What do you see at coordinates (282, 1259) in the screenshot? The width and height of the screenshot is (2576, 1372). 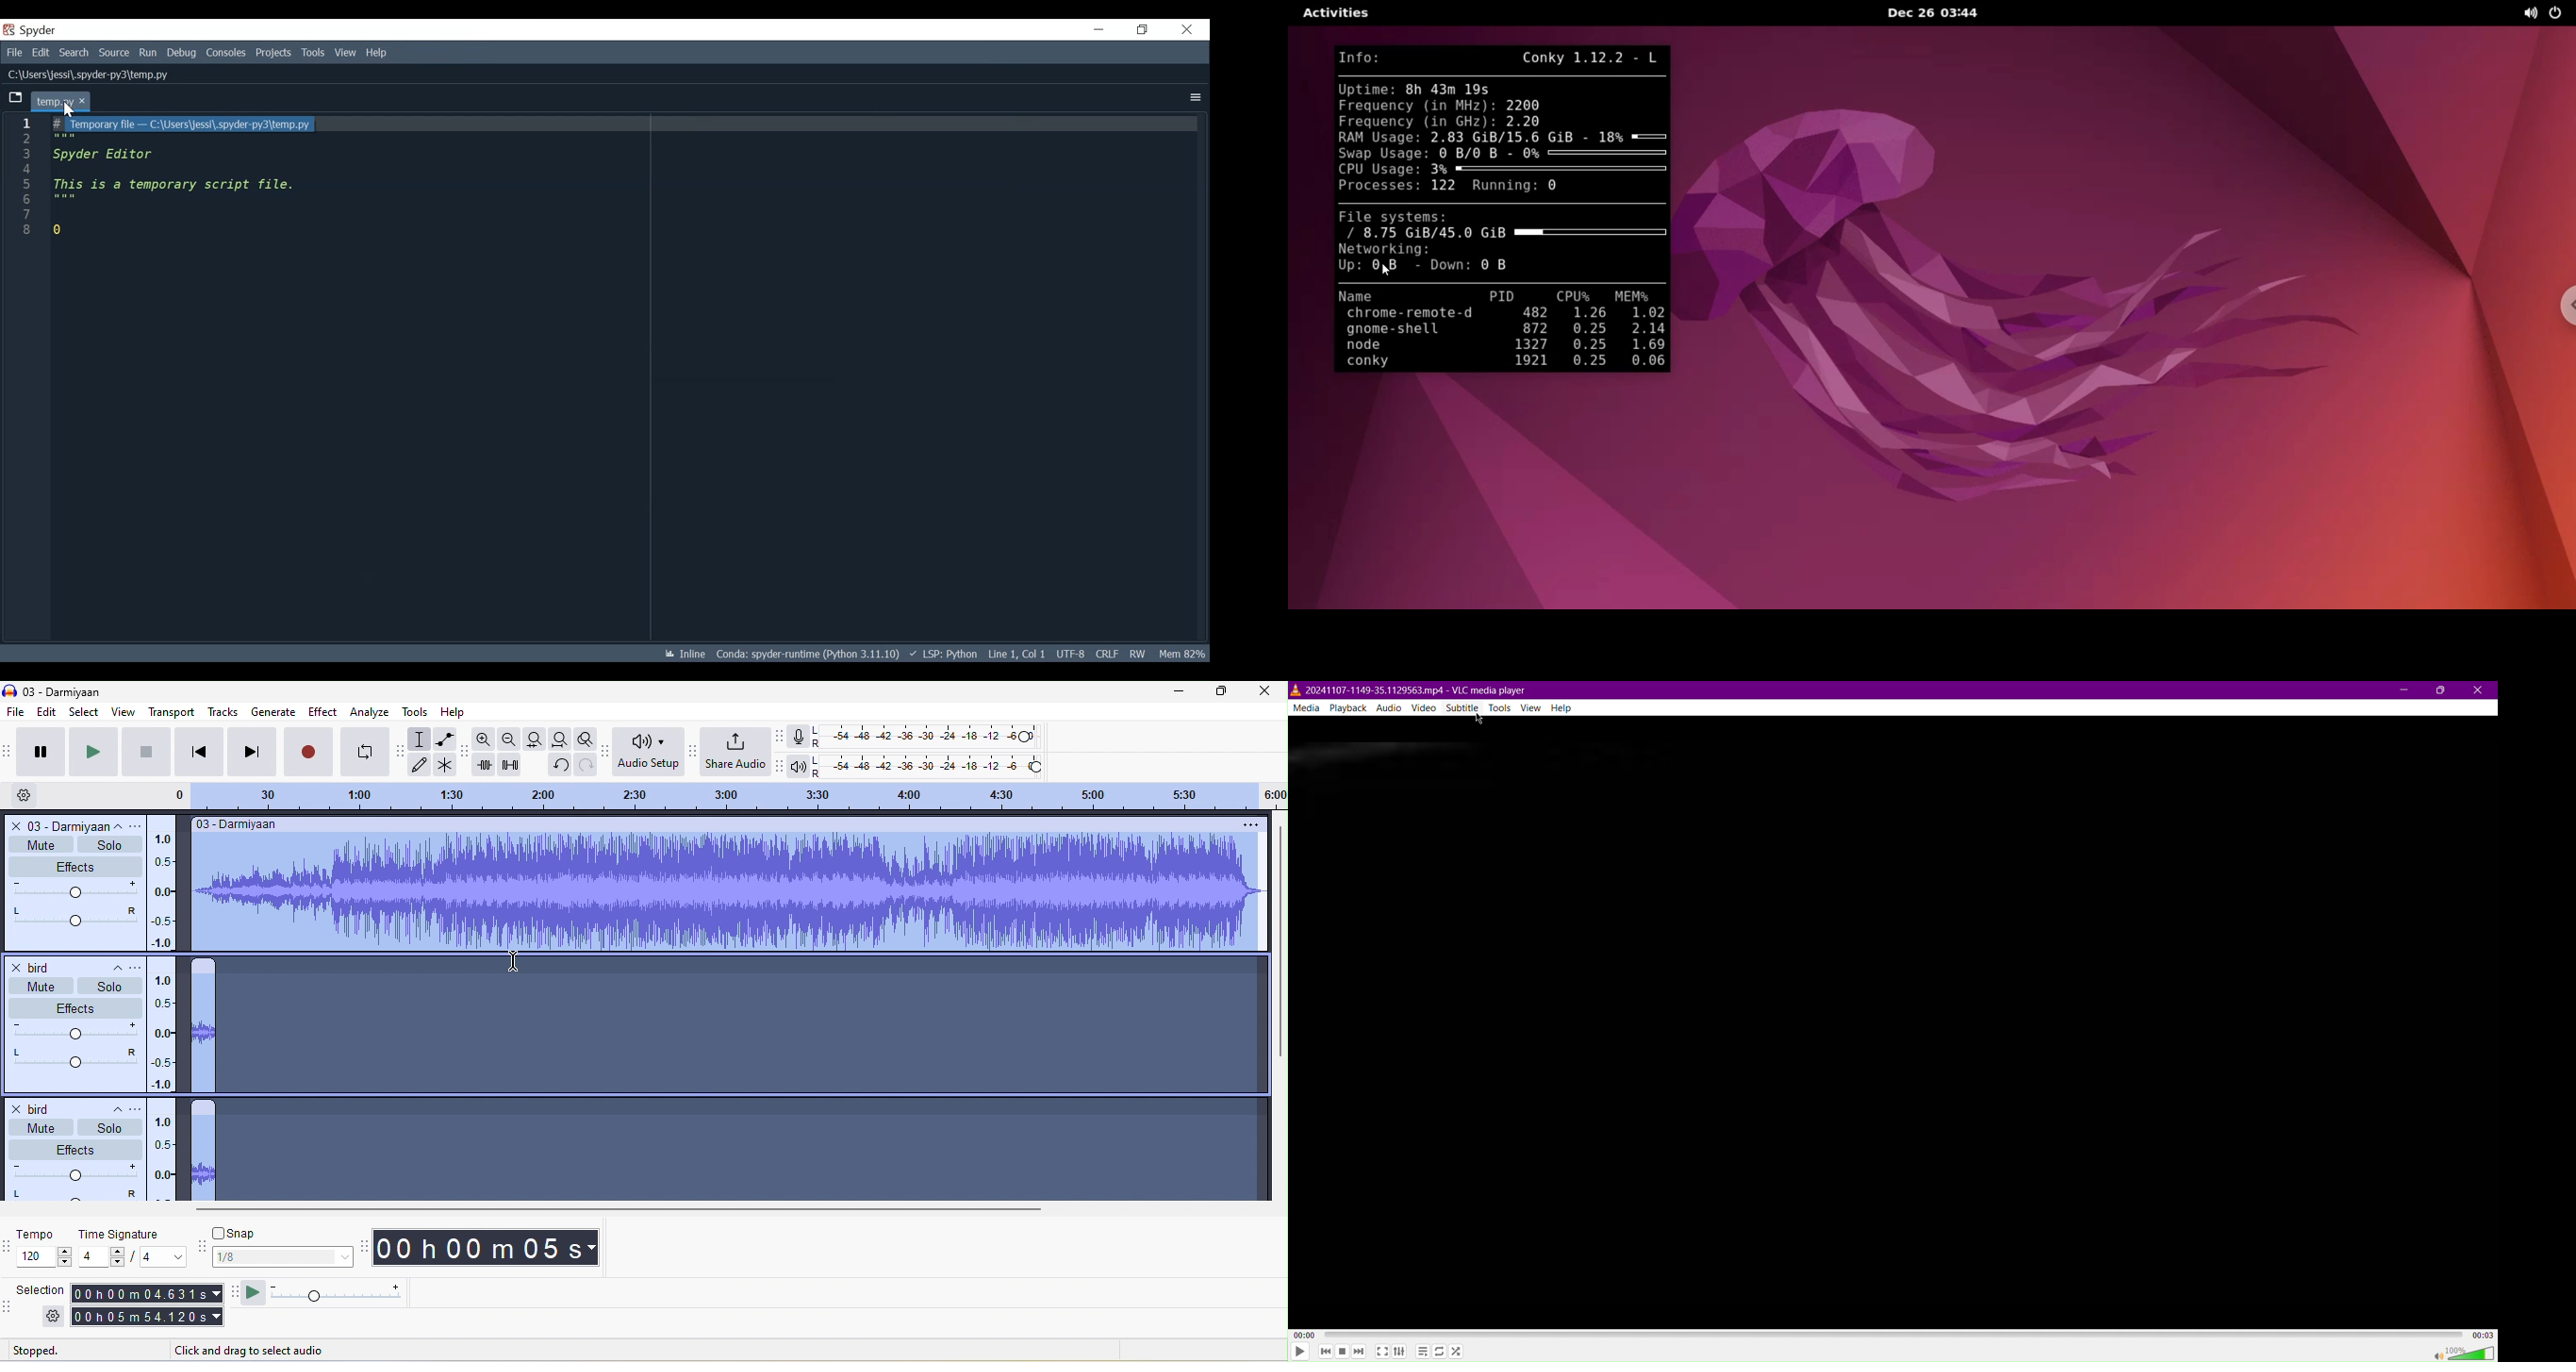 I see `1/8` at bounding box center [282, 1259].